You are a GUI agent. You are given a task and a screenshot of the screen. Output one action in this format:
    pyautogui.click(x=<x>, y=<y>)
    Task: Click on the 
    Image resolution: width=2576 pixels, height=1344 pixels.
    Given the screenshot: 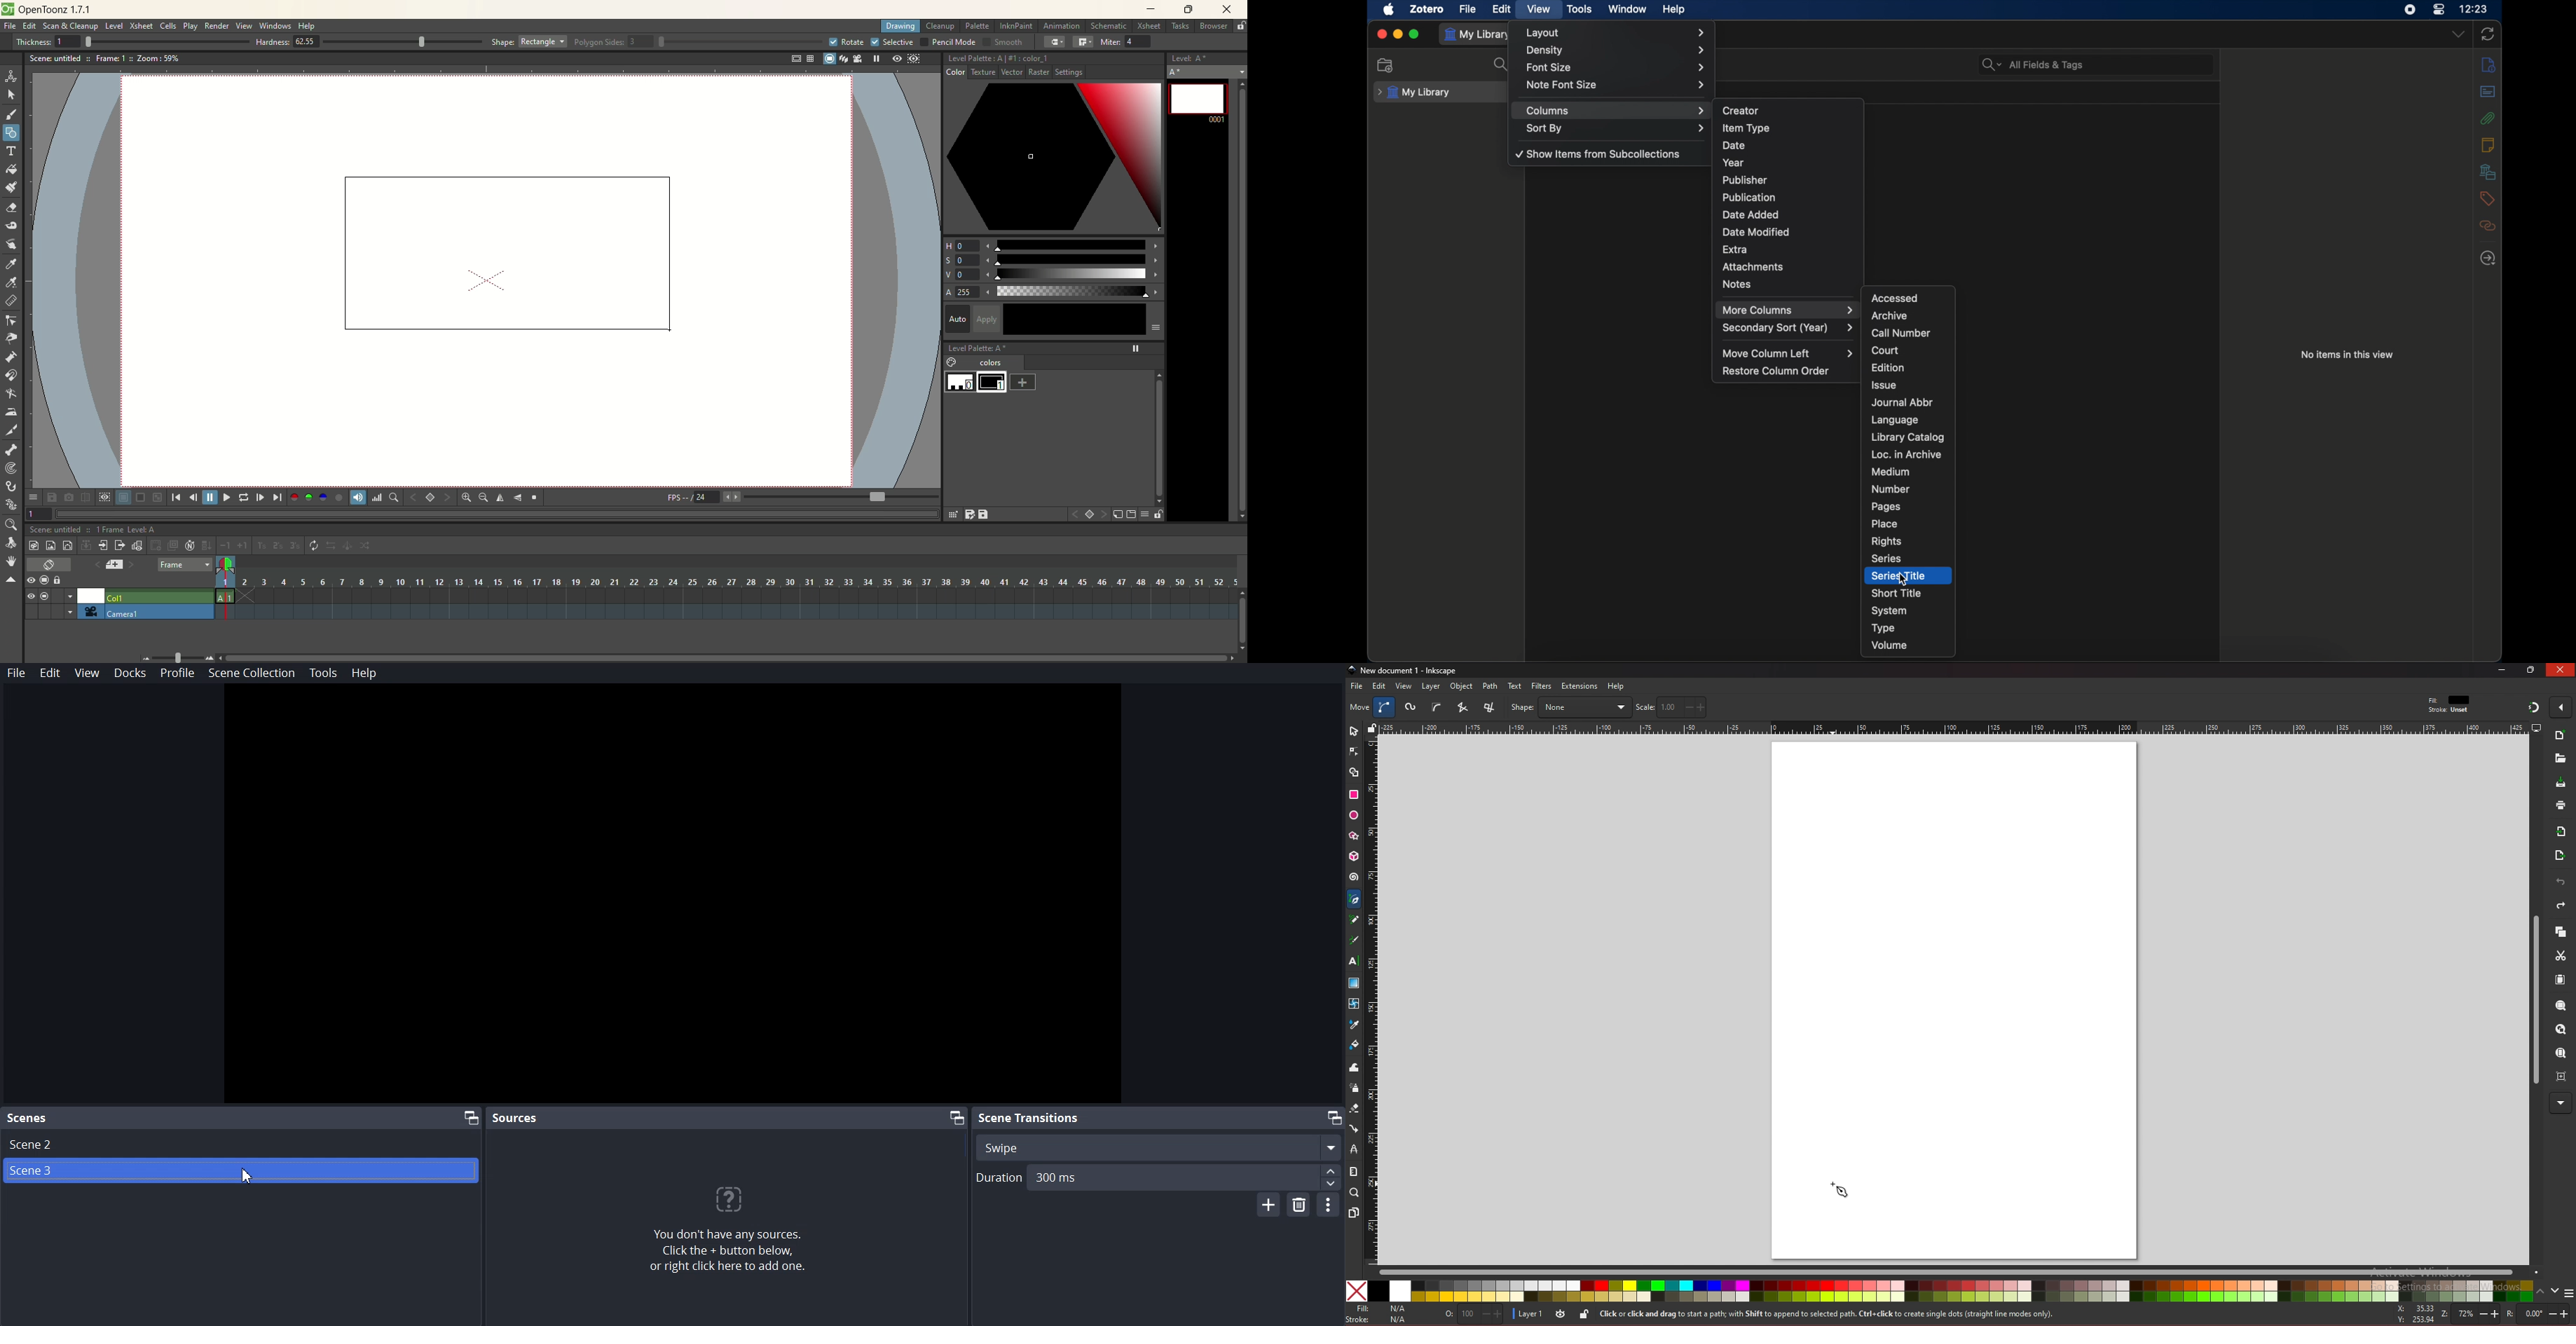 What is the action you would take?
    pyautogui.click(x=349, y=547)
    